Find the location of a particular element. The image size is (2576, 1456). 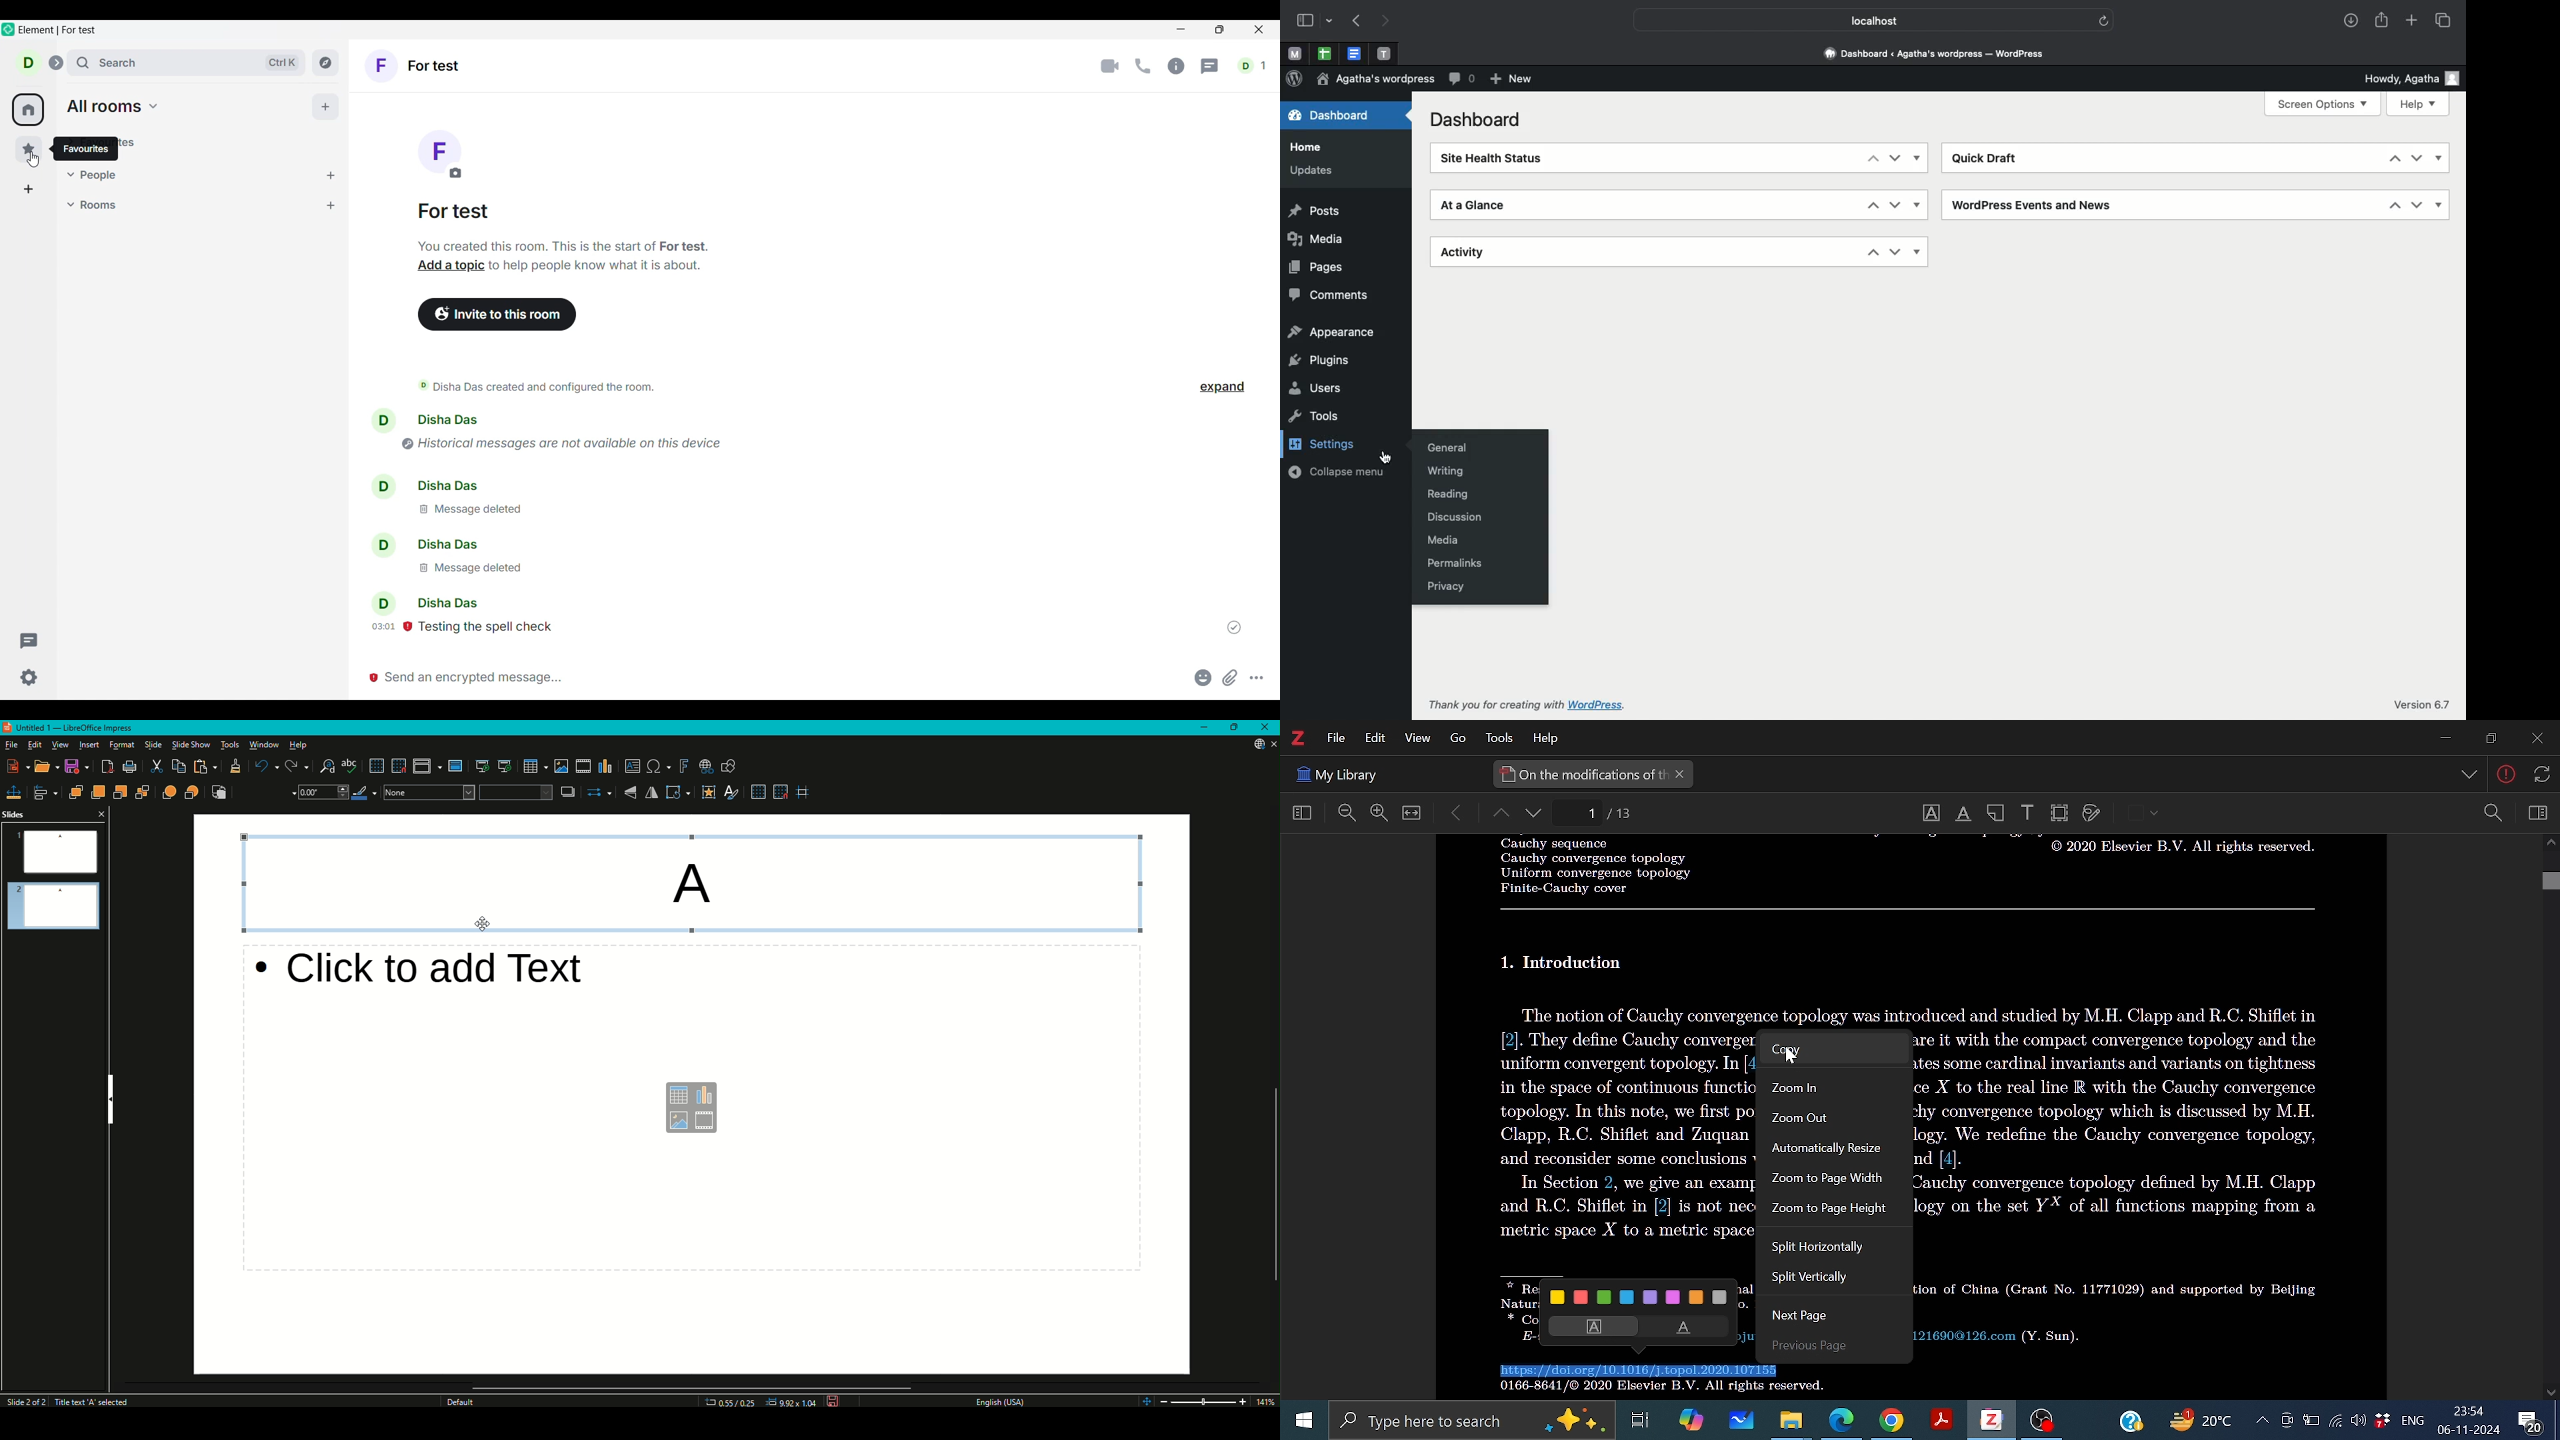

Settings is located at coordinates (1331, 441).